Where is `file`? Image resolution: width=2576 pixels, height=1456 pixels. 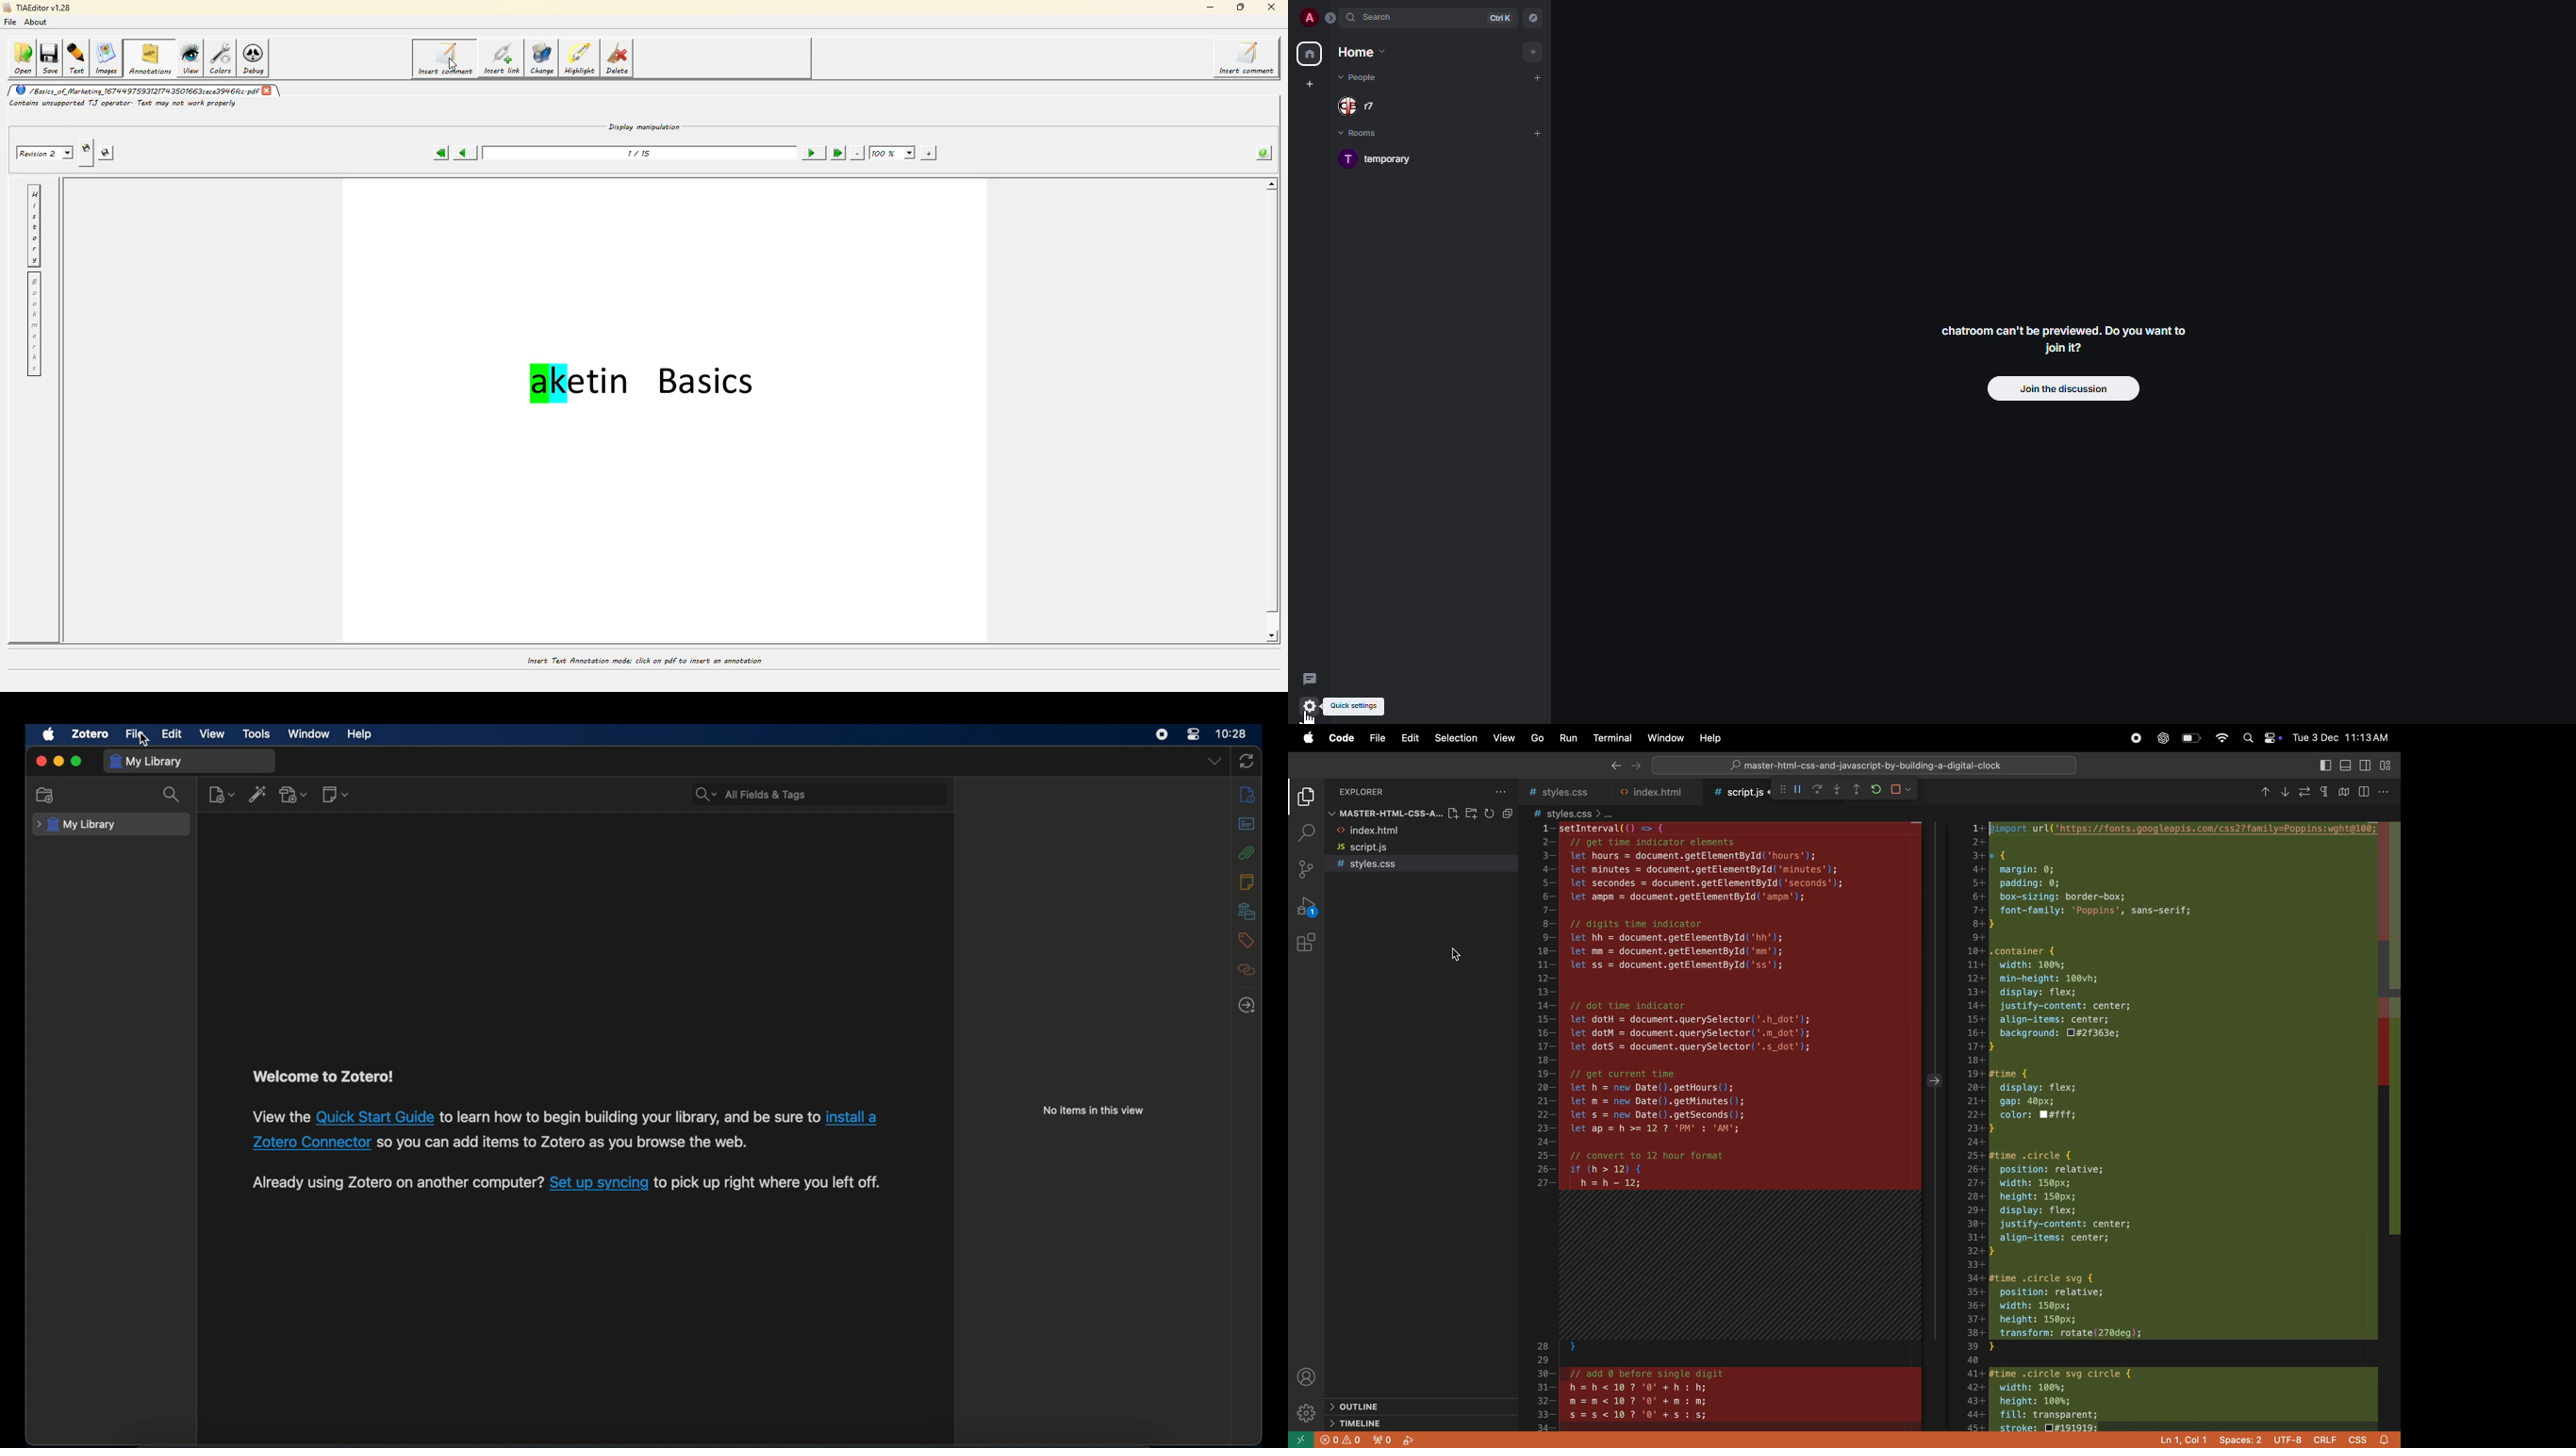
file is located at coordinates (134, 734).